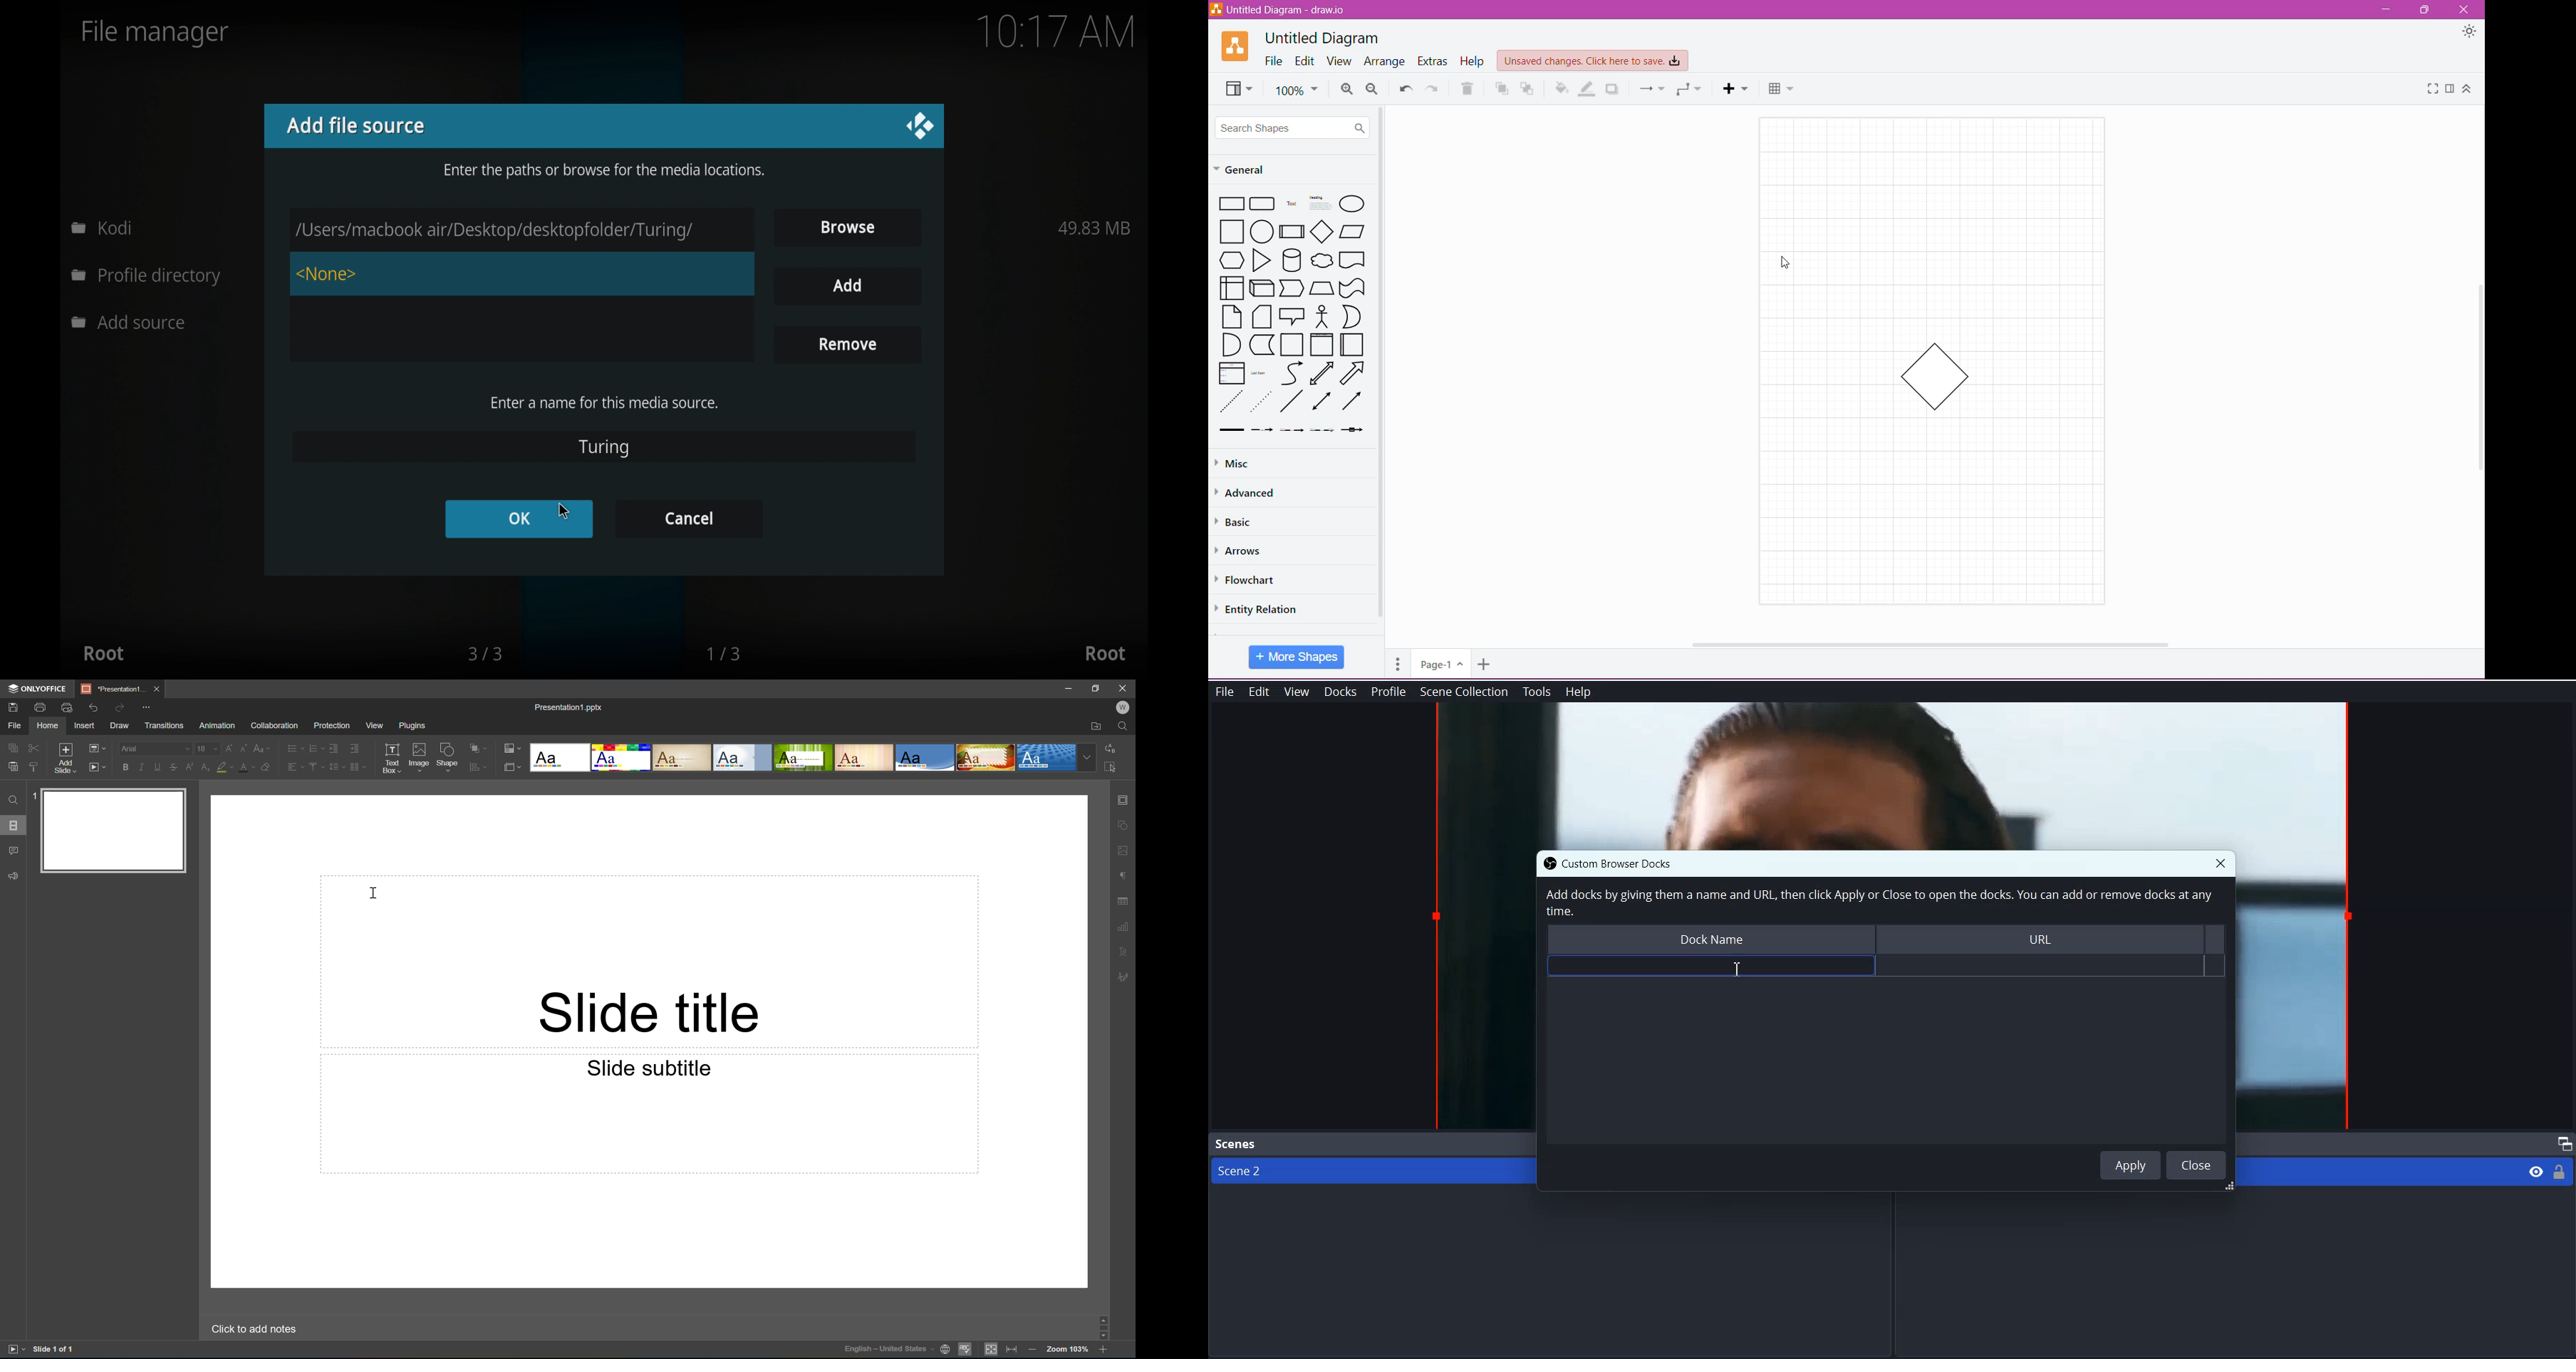 Image resolution: width=2576 pixels, height=1372 pixels. I want to click on Zoom 103%, so click(1068, 1352).